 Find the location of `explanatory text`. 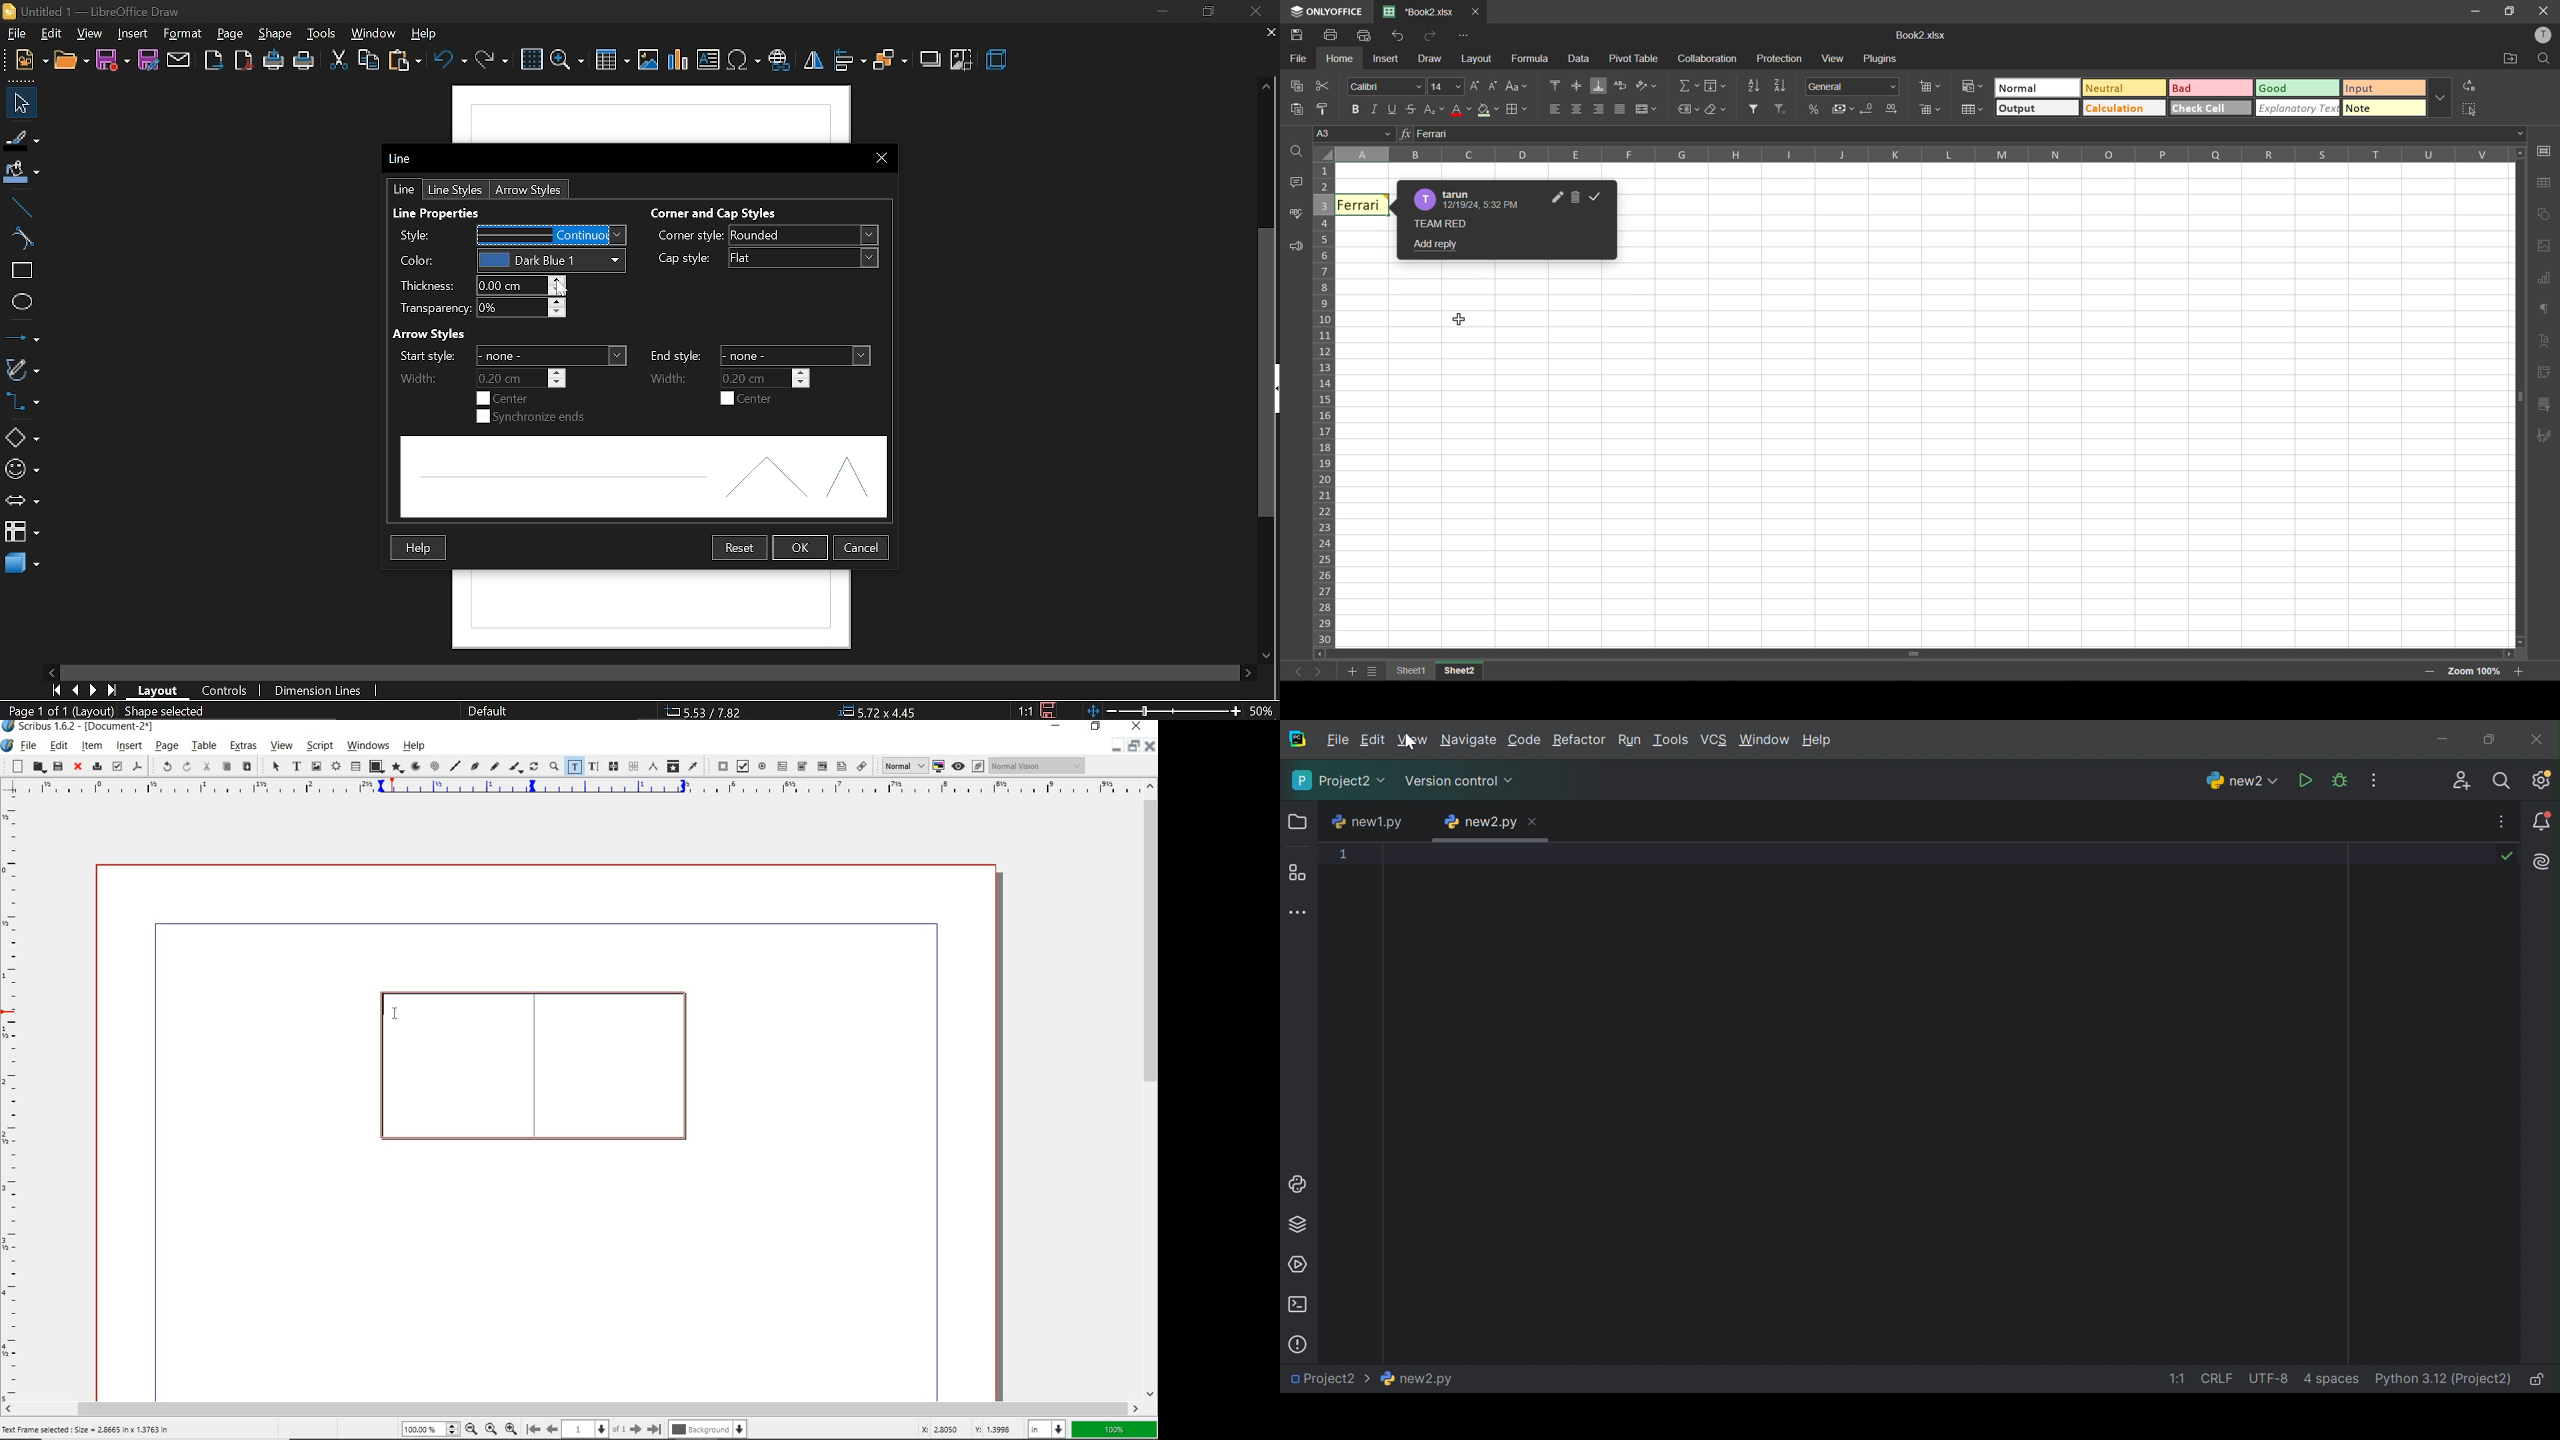

explanatory text is located at coordinates (2297, 109).